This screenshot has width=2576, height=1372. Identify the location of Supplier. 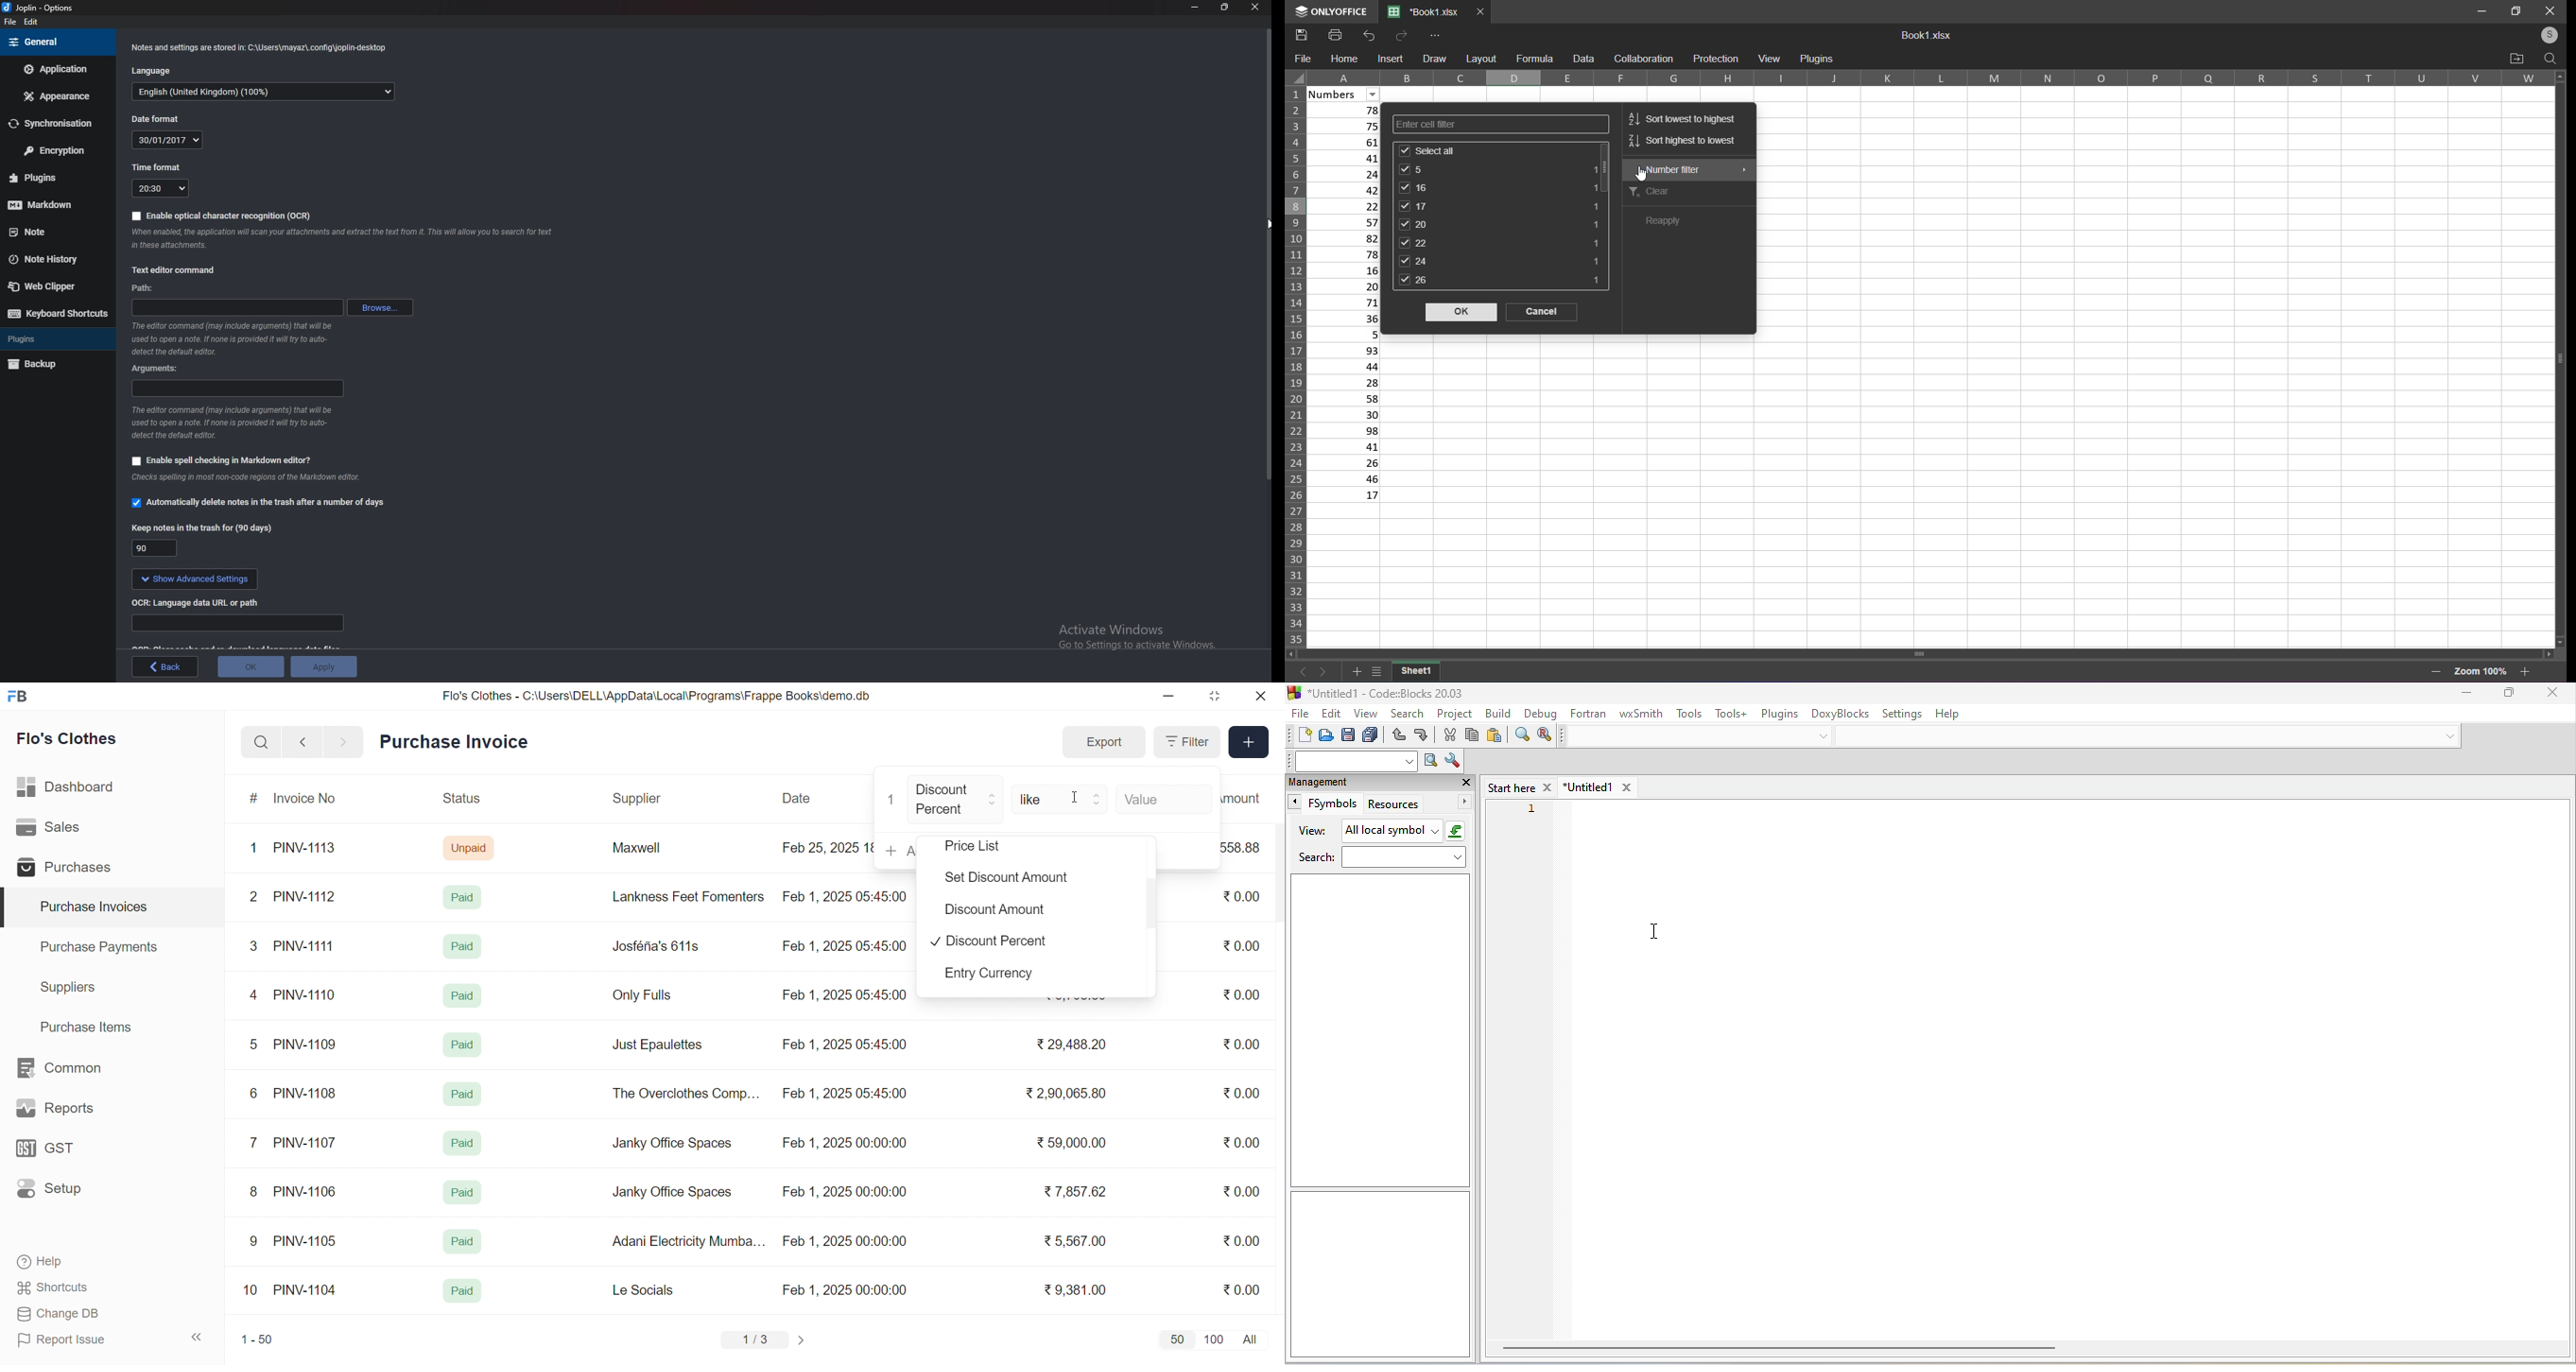
(639, 799).